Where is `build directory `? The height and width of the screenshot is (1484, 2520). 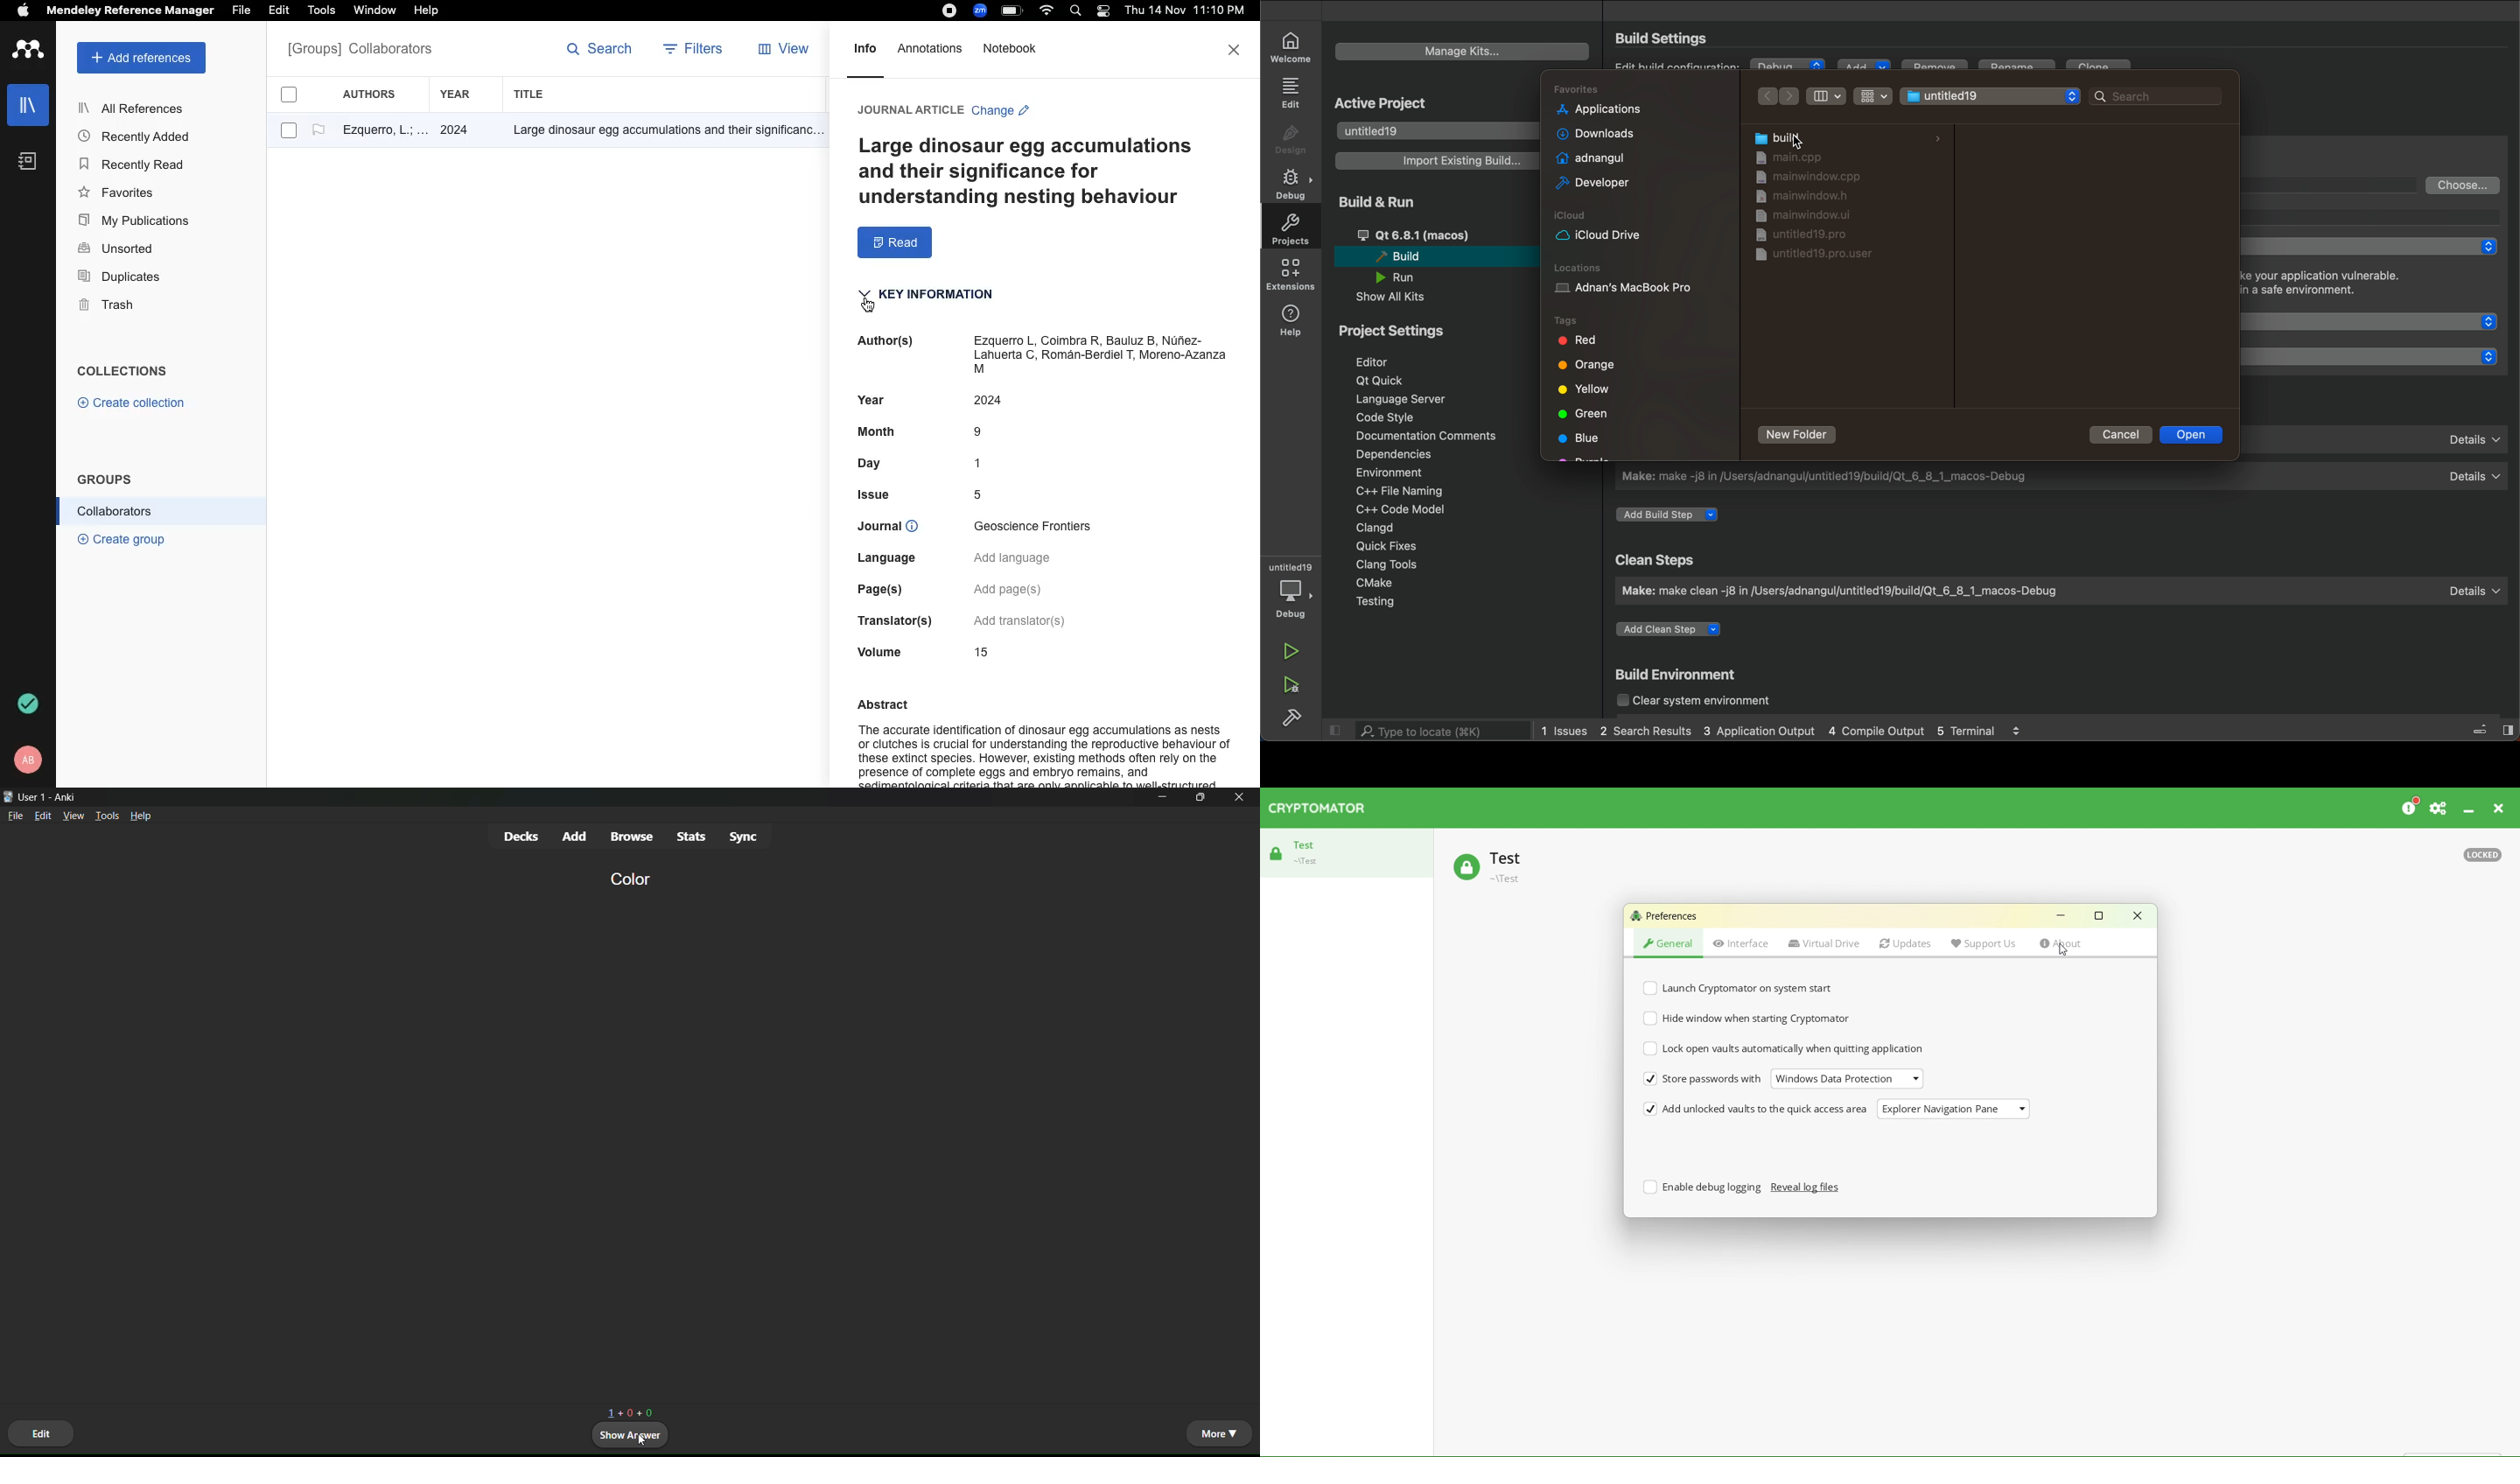 build directory  is located at coordinates (2334, 184).